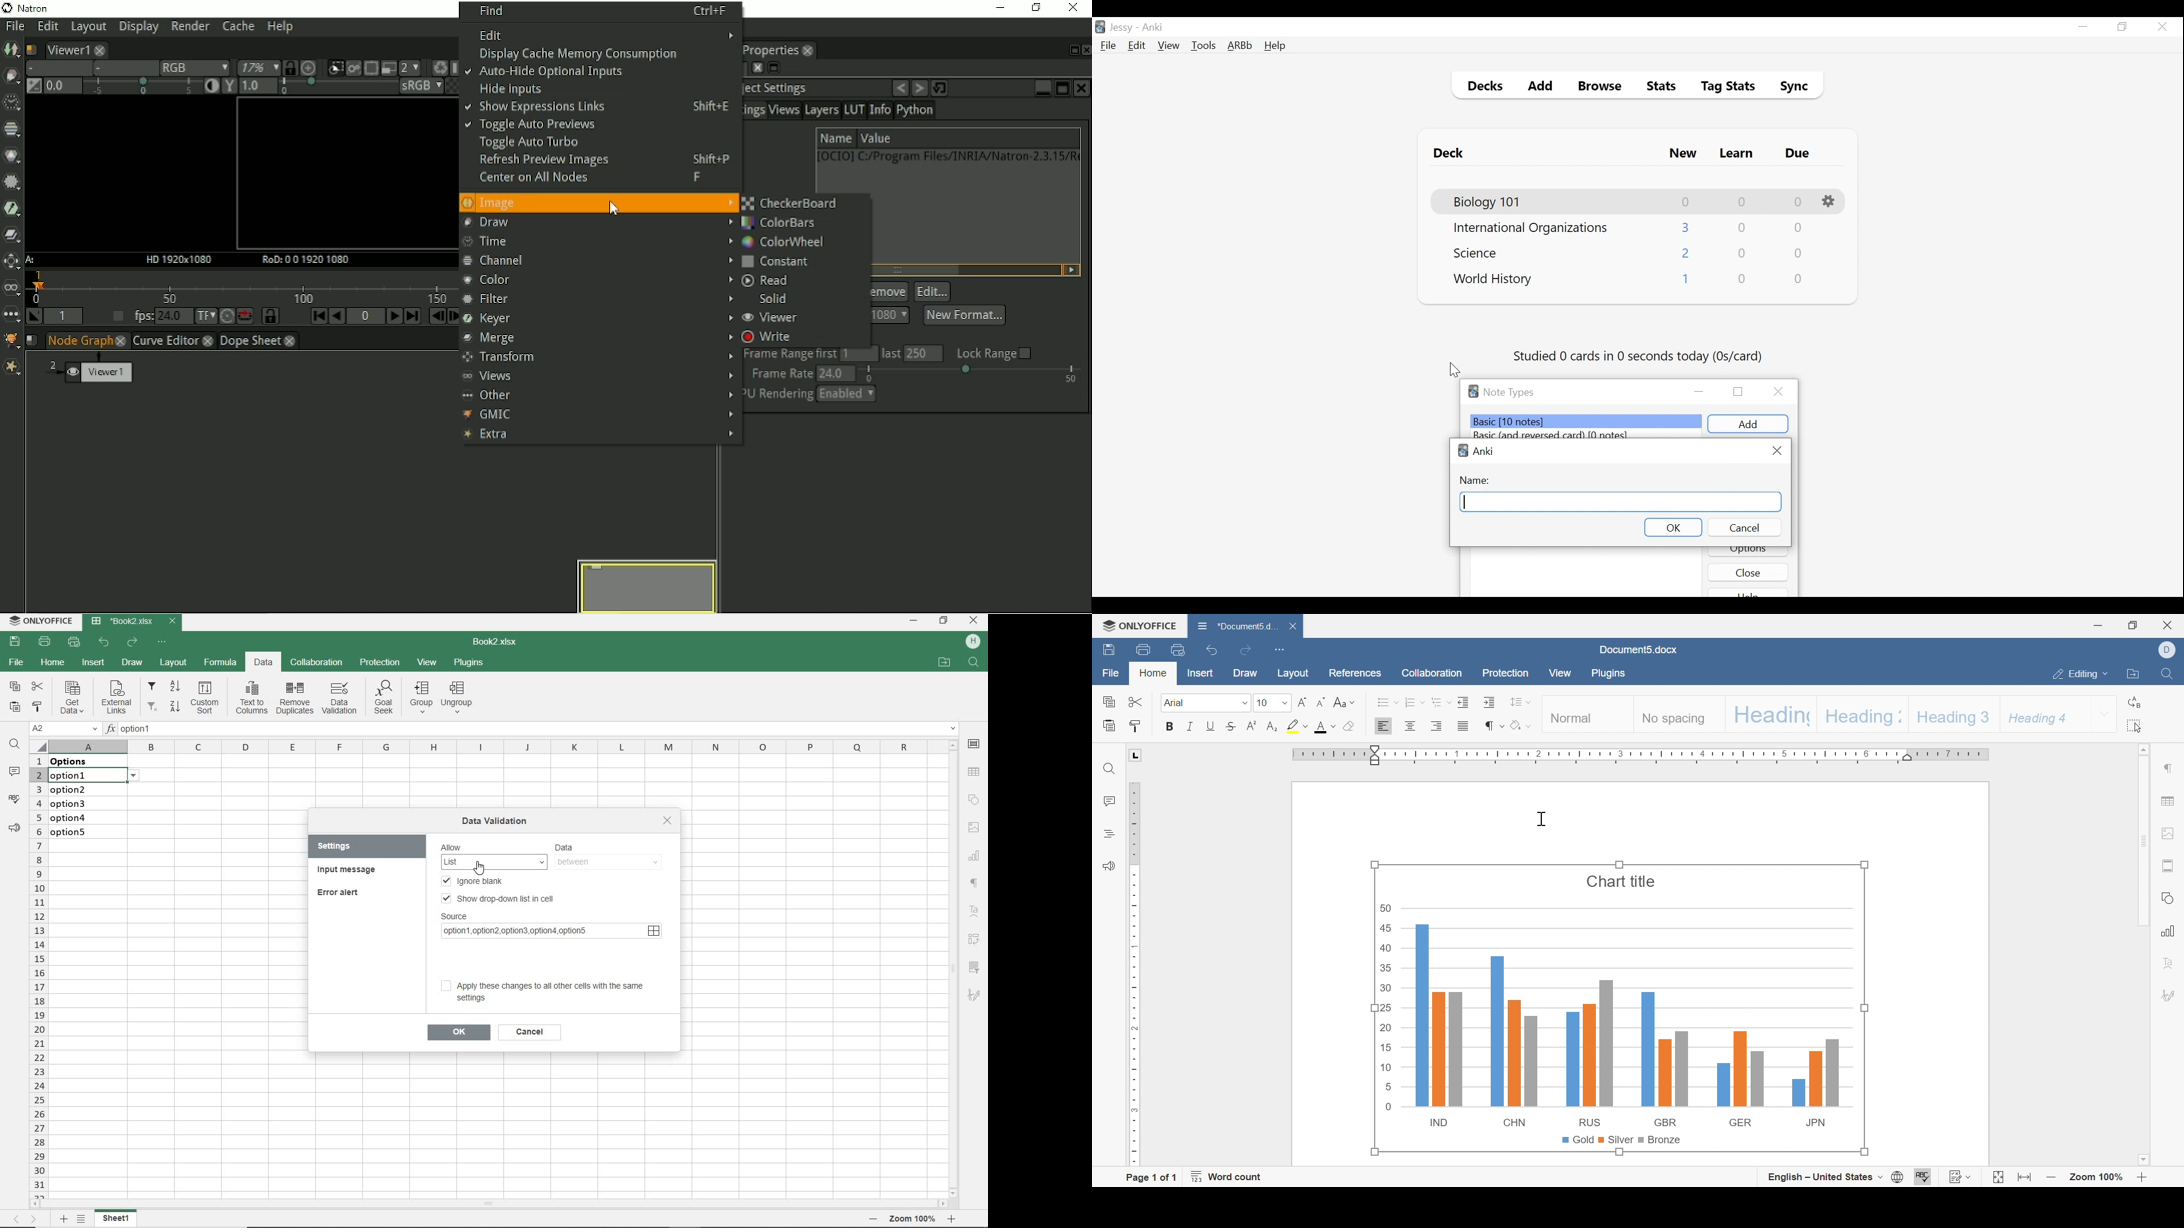 This screenshot has width=2184, height=1232. I want to click on strikethrough, so click(1231, 726).